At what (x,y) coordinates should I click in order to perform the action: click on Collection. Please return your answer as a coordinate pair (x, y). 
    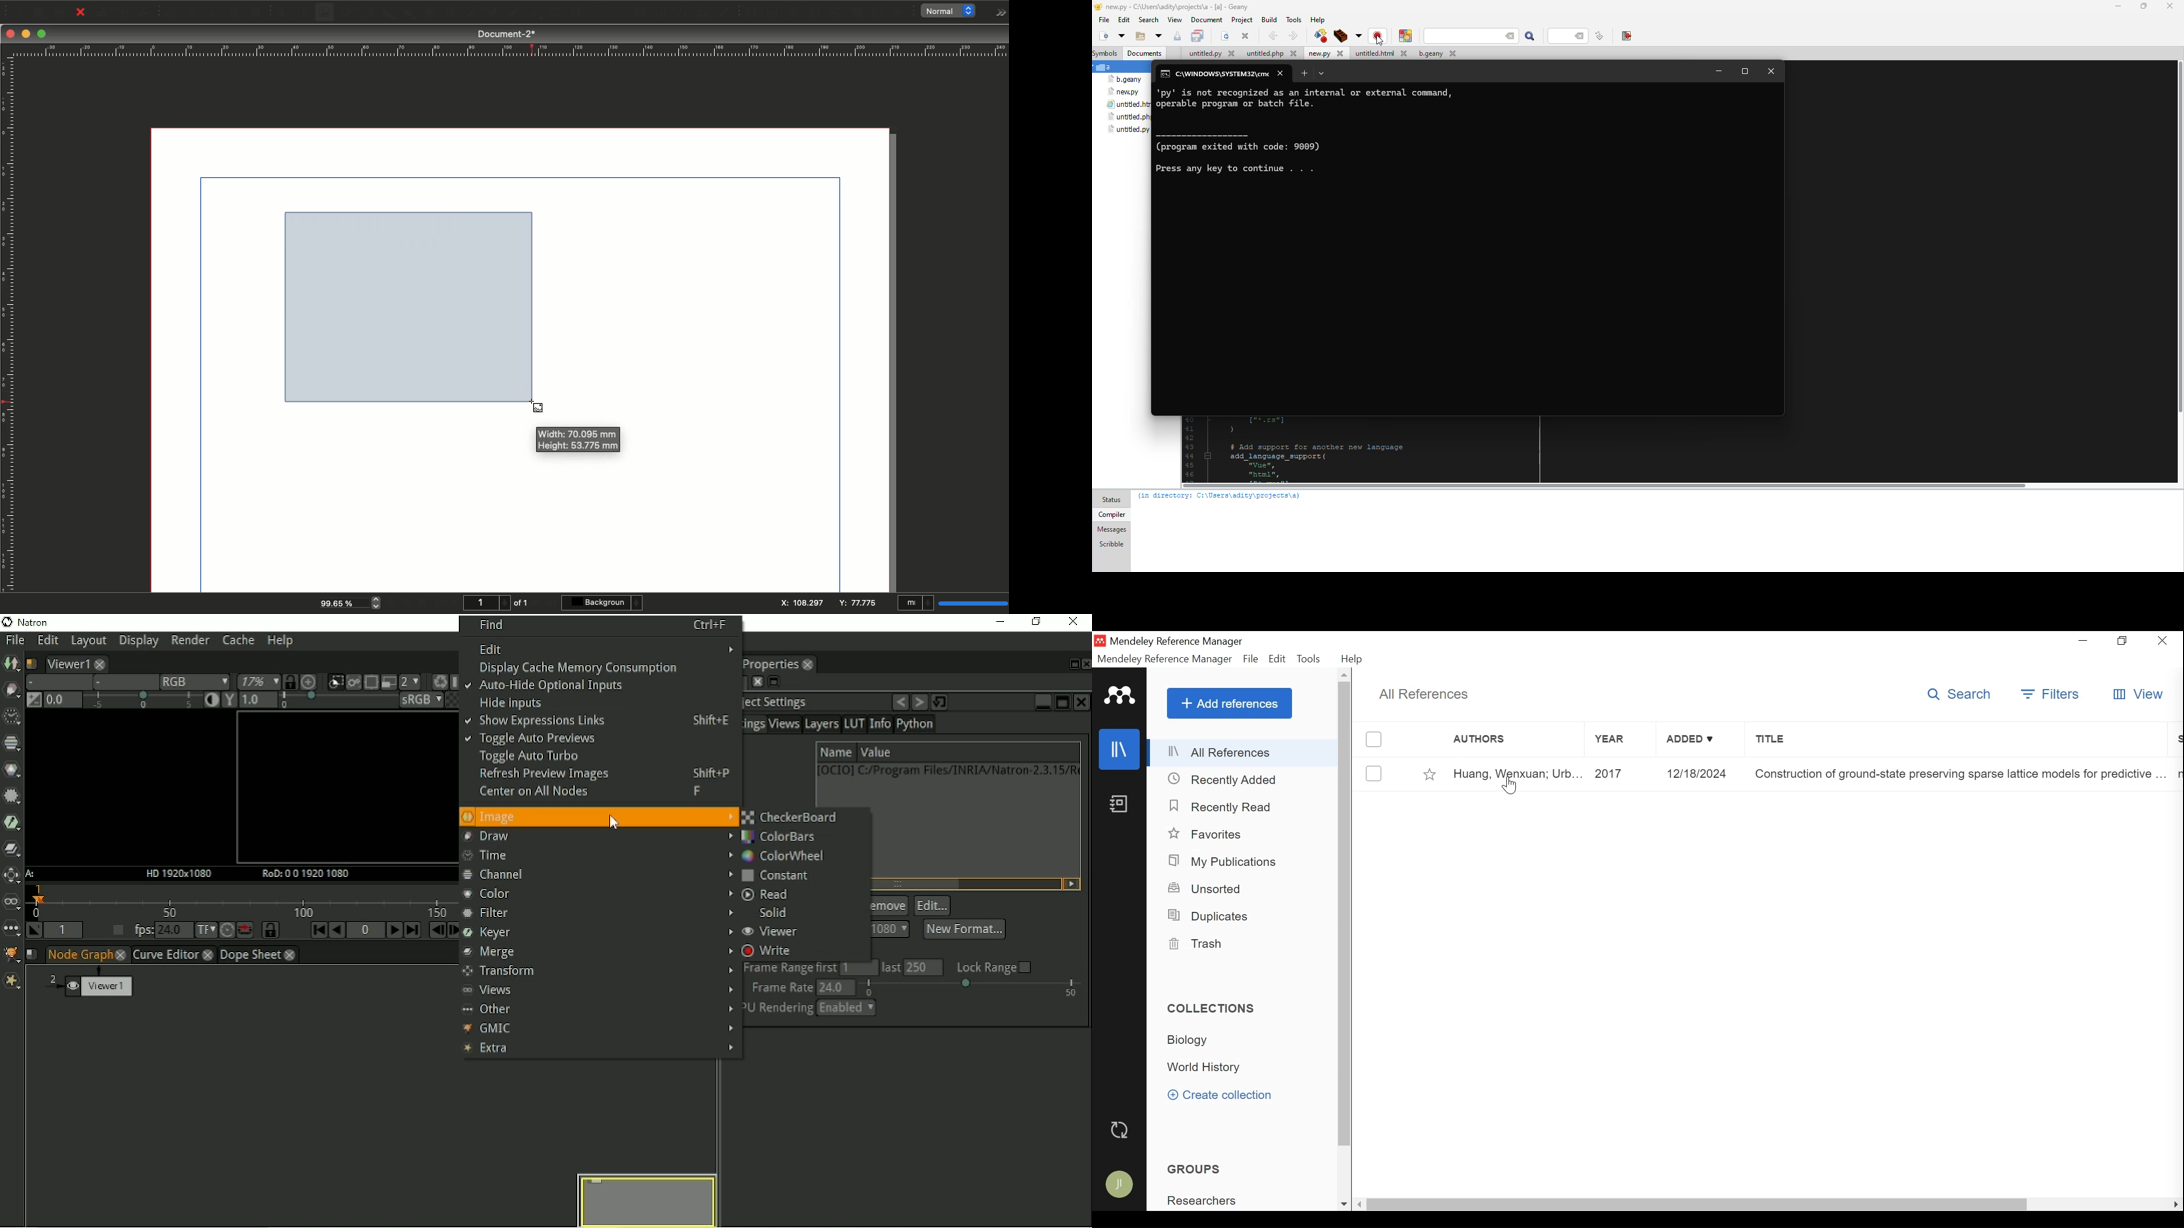
    Looking at the image, I should click on (1206, 1068).